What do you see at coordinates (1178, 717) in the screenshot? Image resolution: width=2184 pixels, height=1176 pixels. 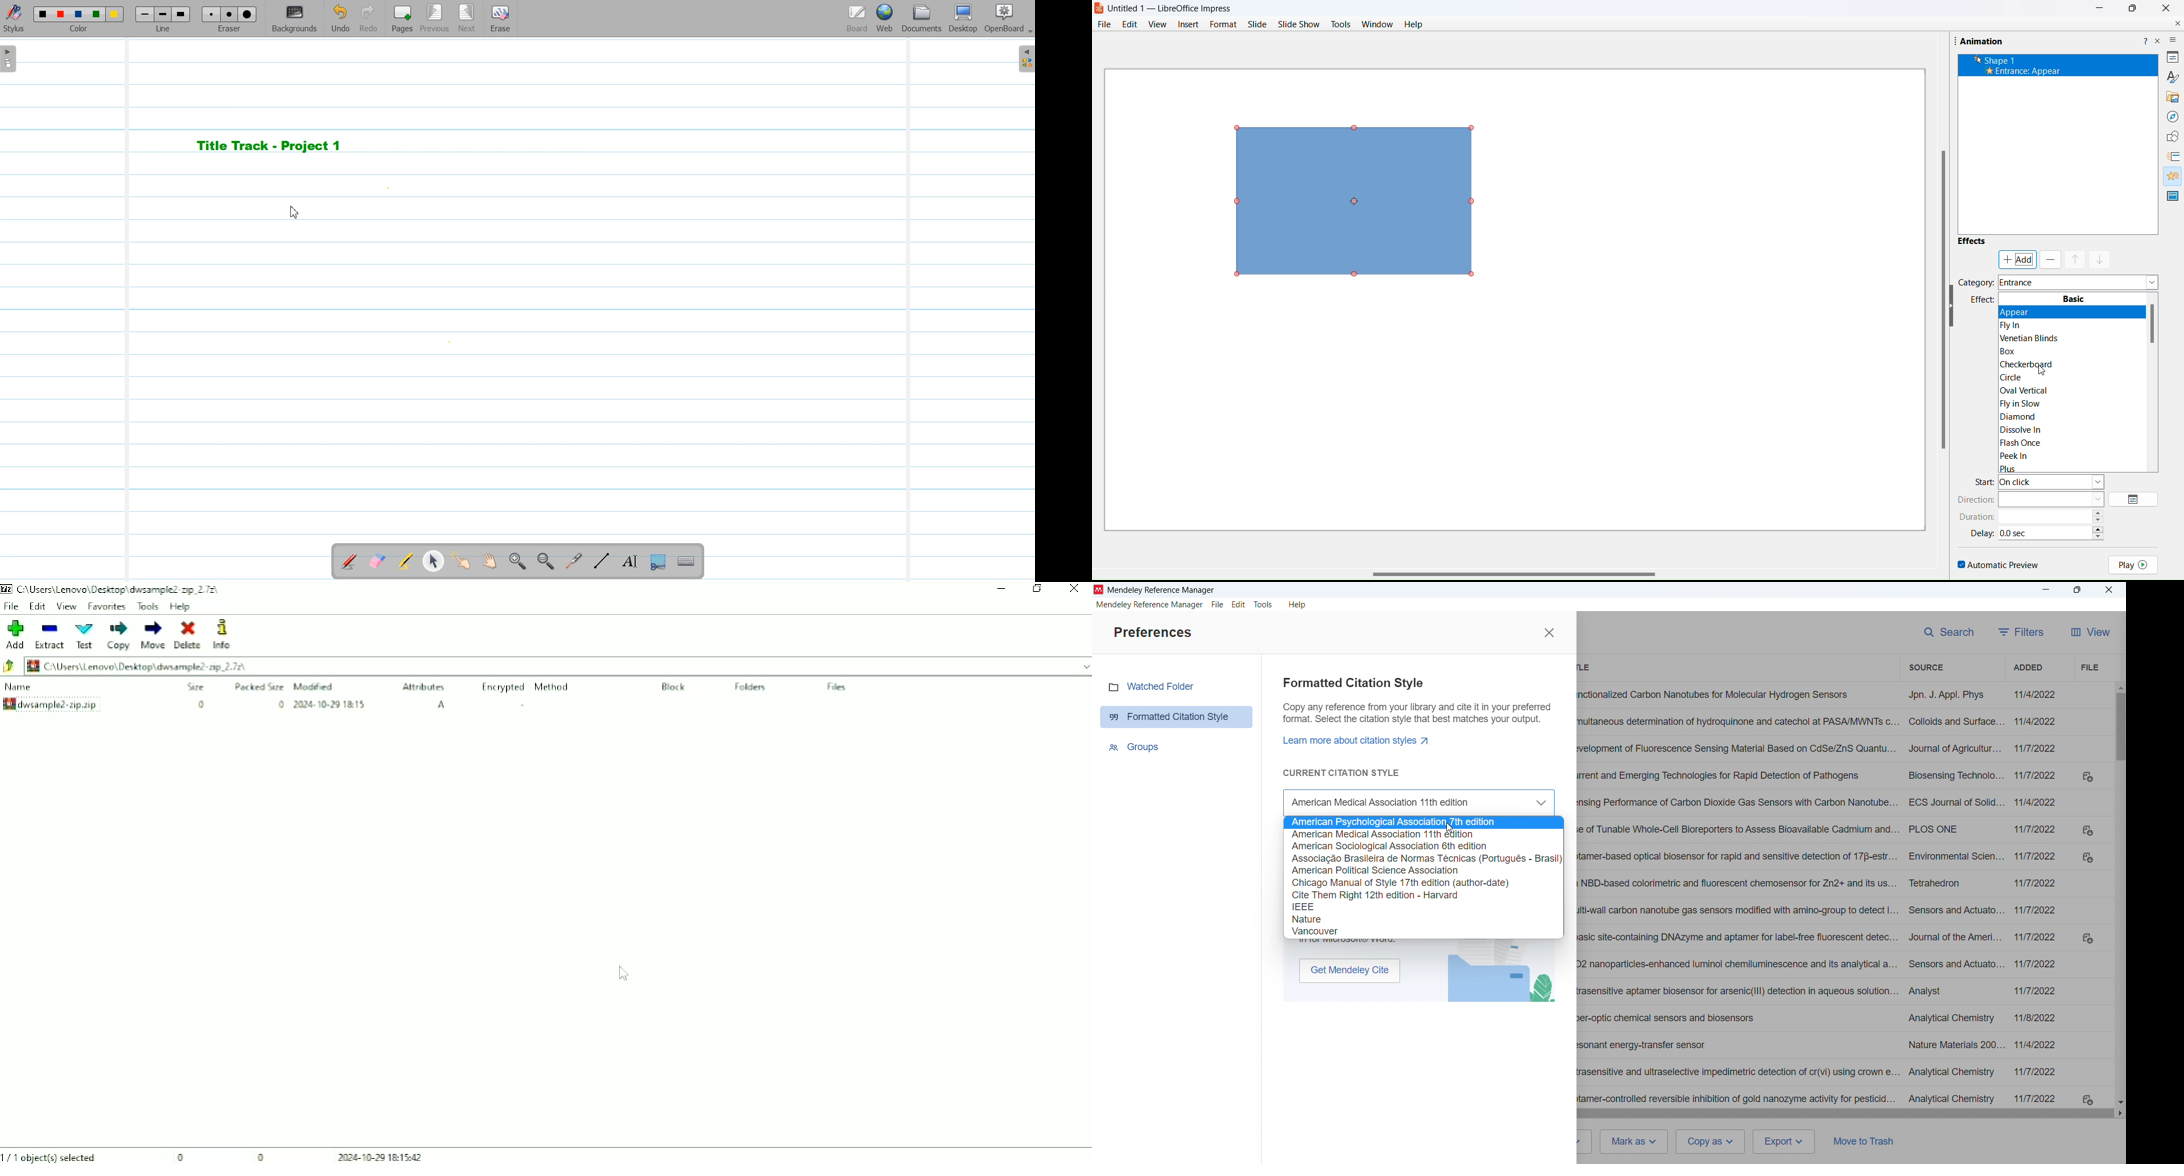 I see `Formatted citation style ` at bounding box center [1178, 717].